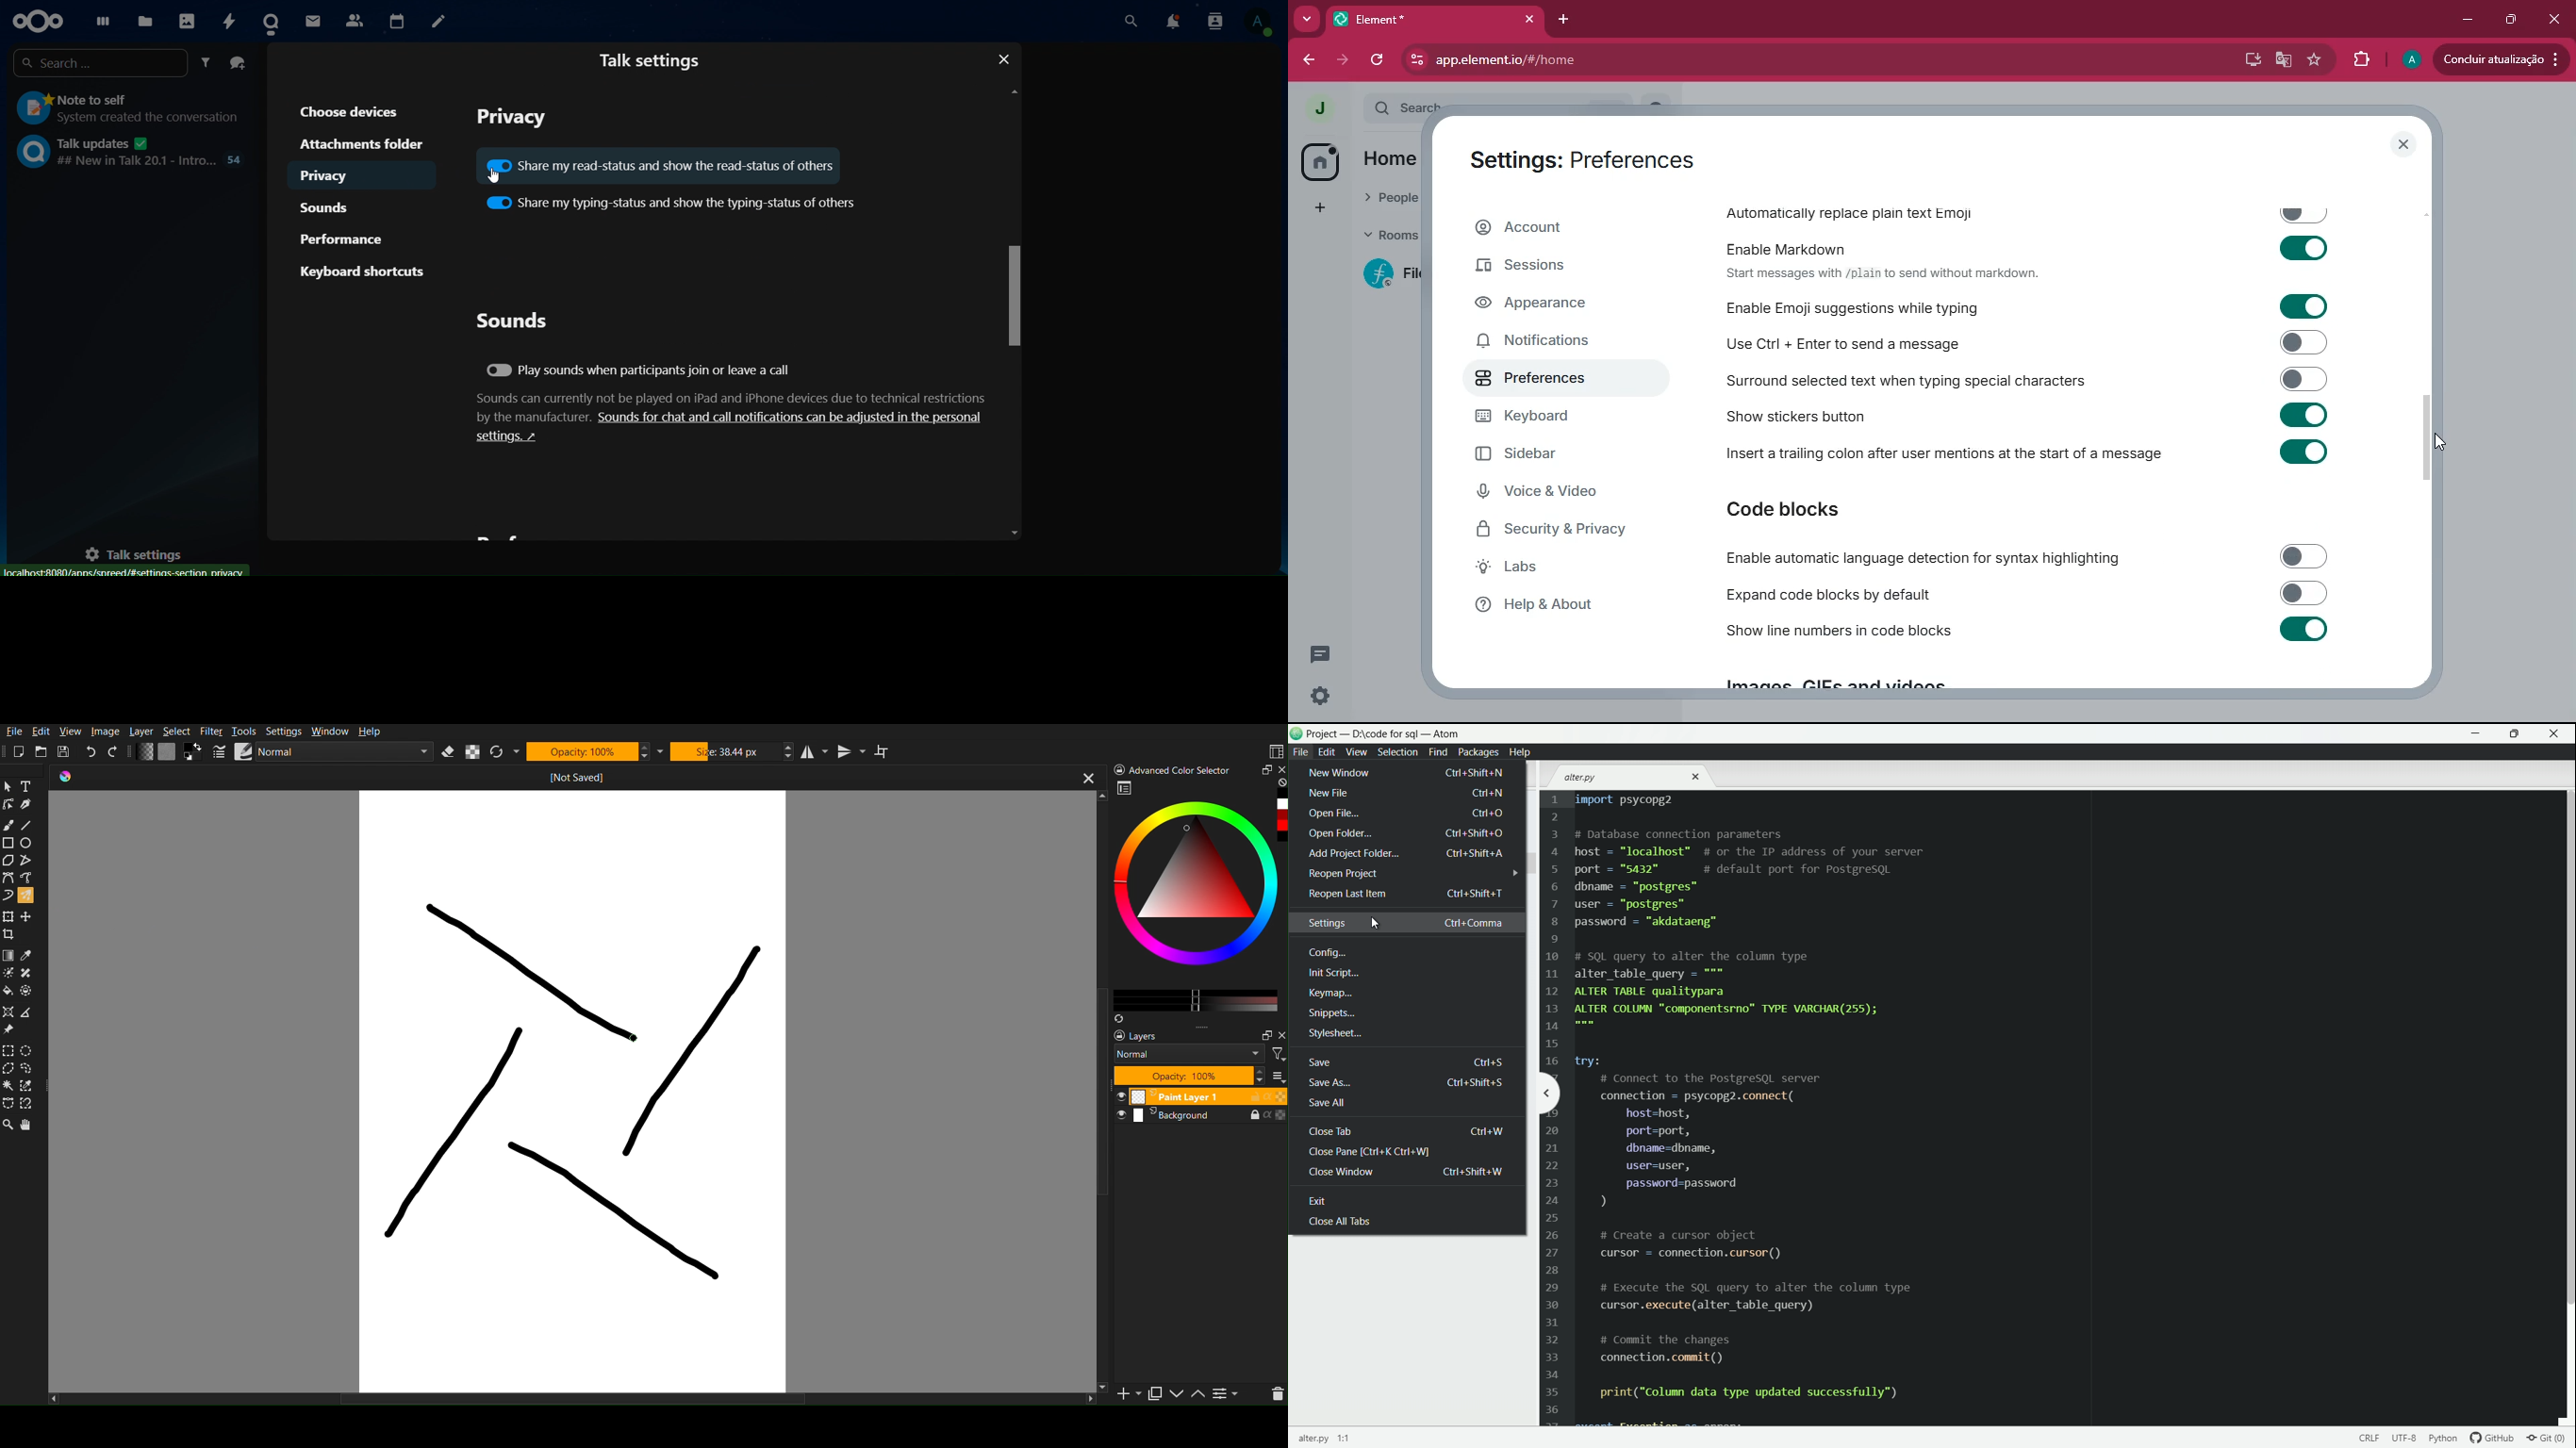  What do you see at coordinates (245, 751) in the screenshot?
I see `Line Options` at bounding box center [245, 751].